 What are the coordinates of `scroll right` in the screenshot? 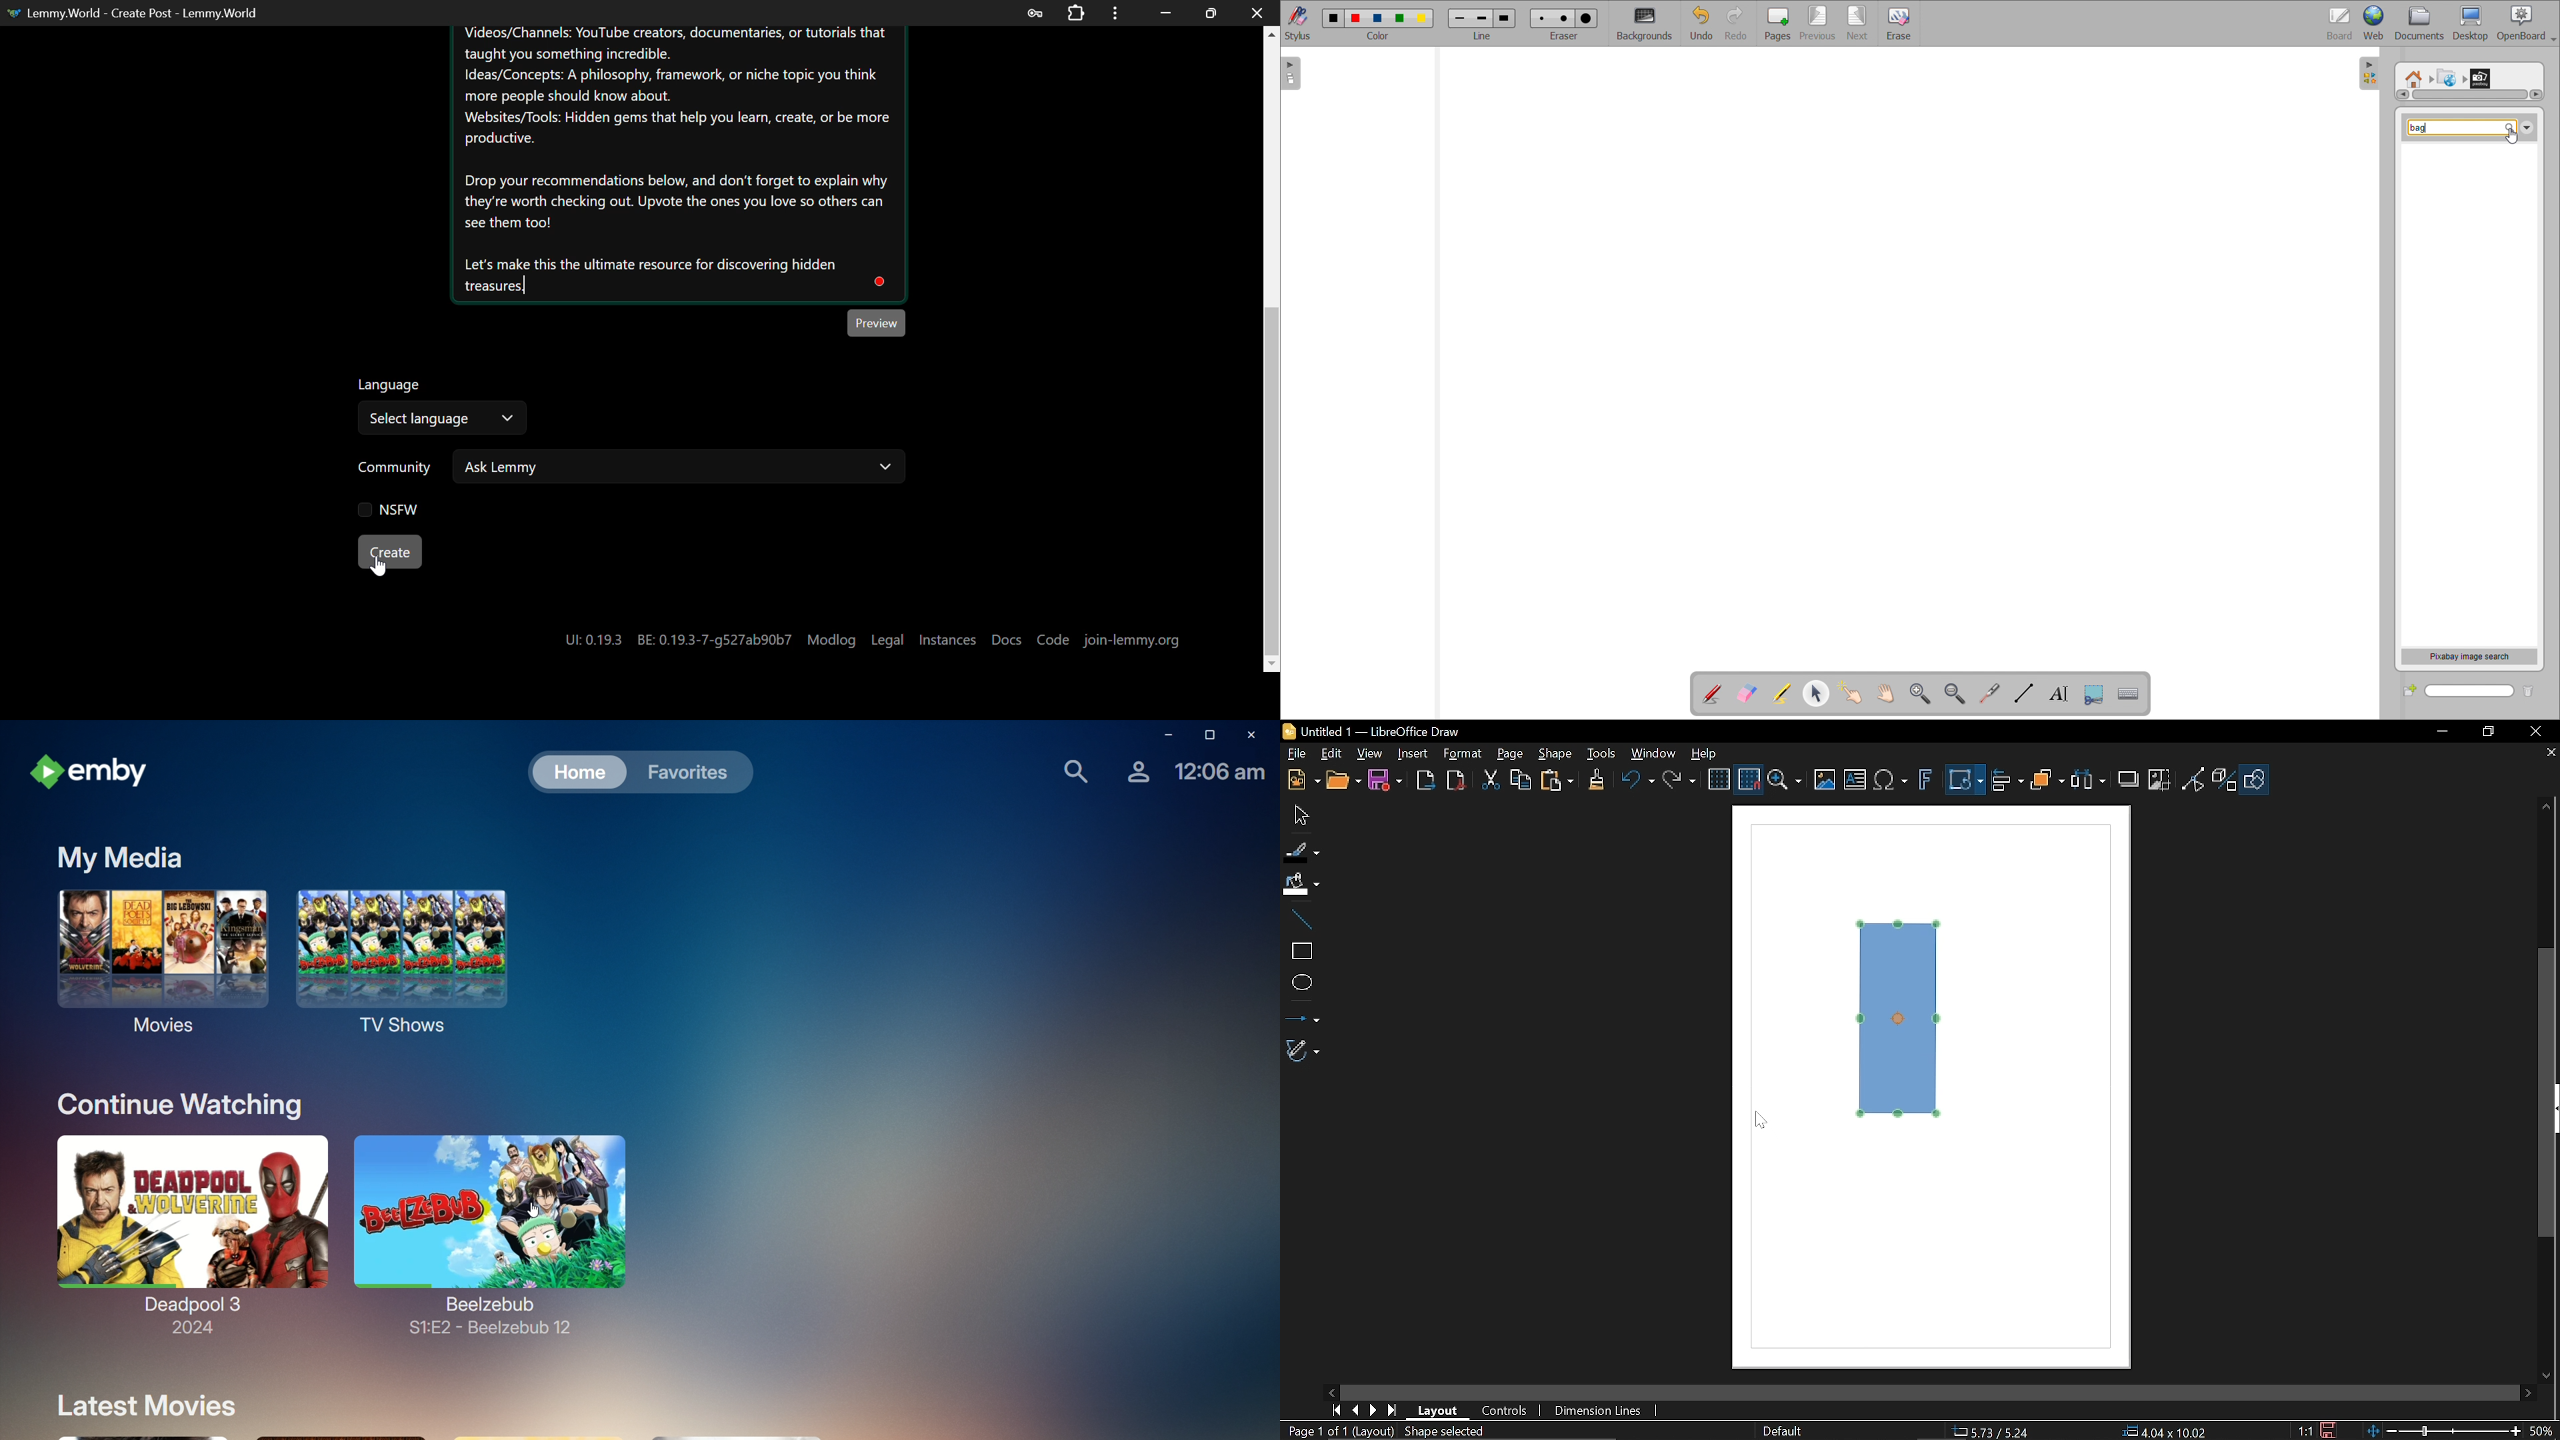 It's located at (2535, 94).